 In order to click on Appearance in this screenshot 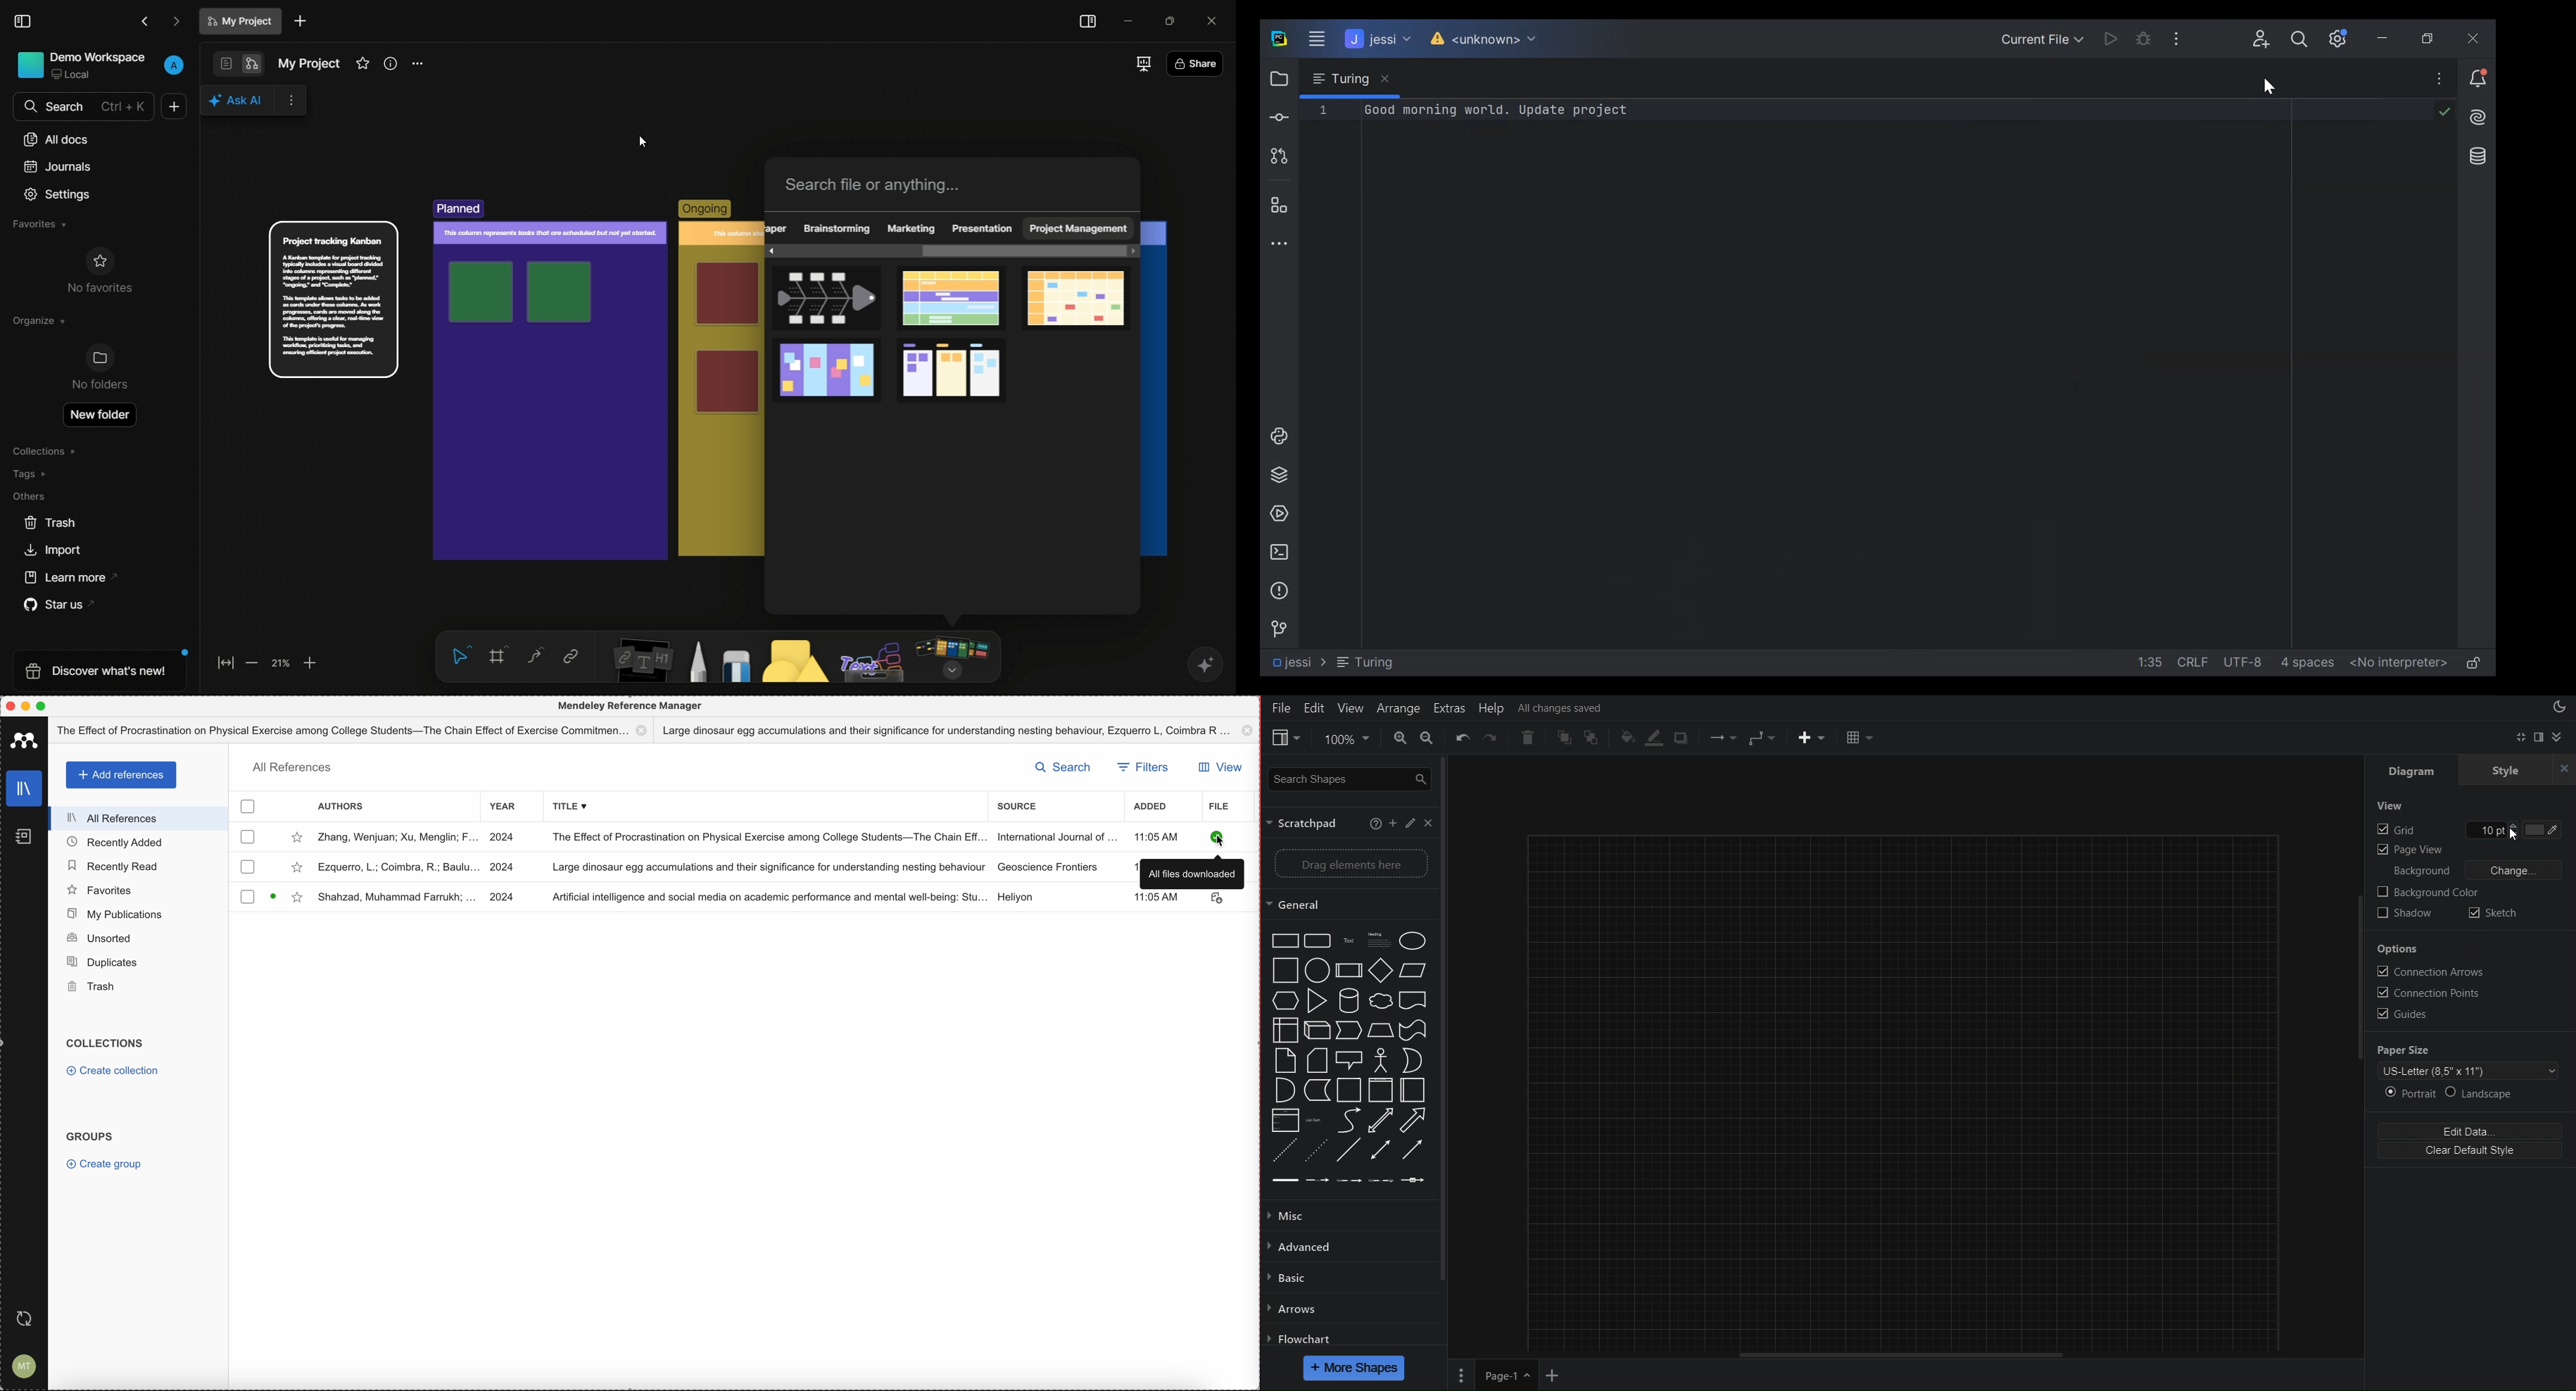, I will do `click(2558, 708)`.